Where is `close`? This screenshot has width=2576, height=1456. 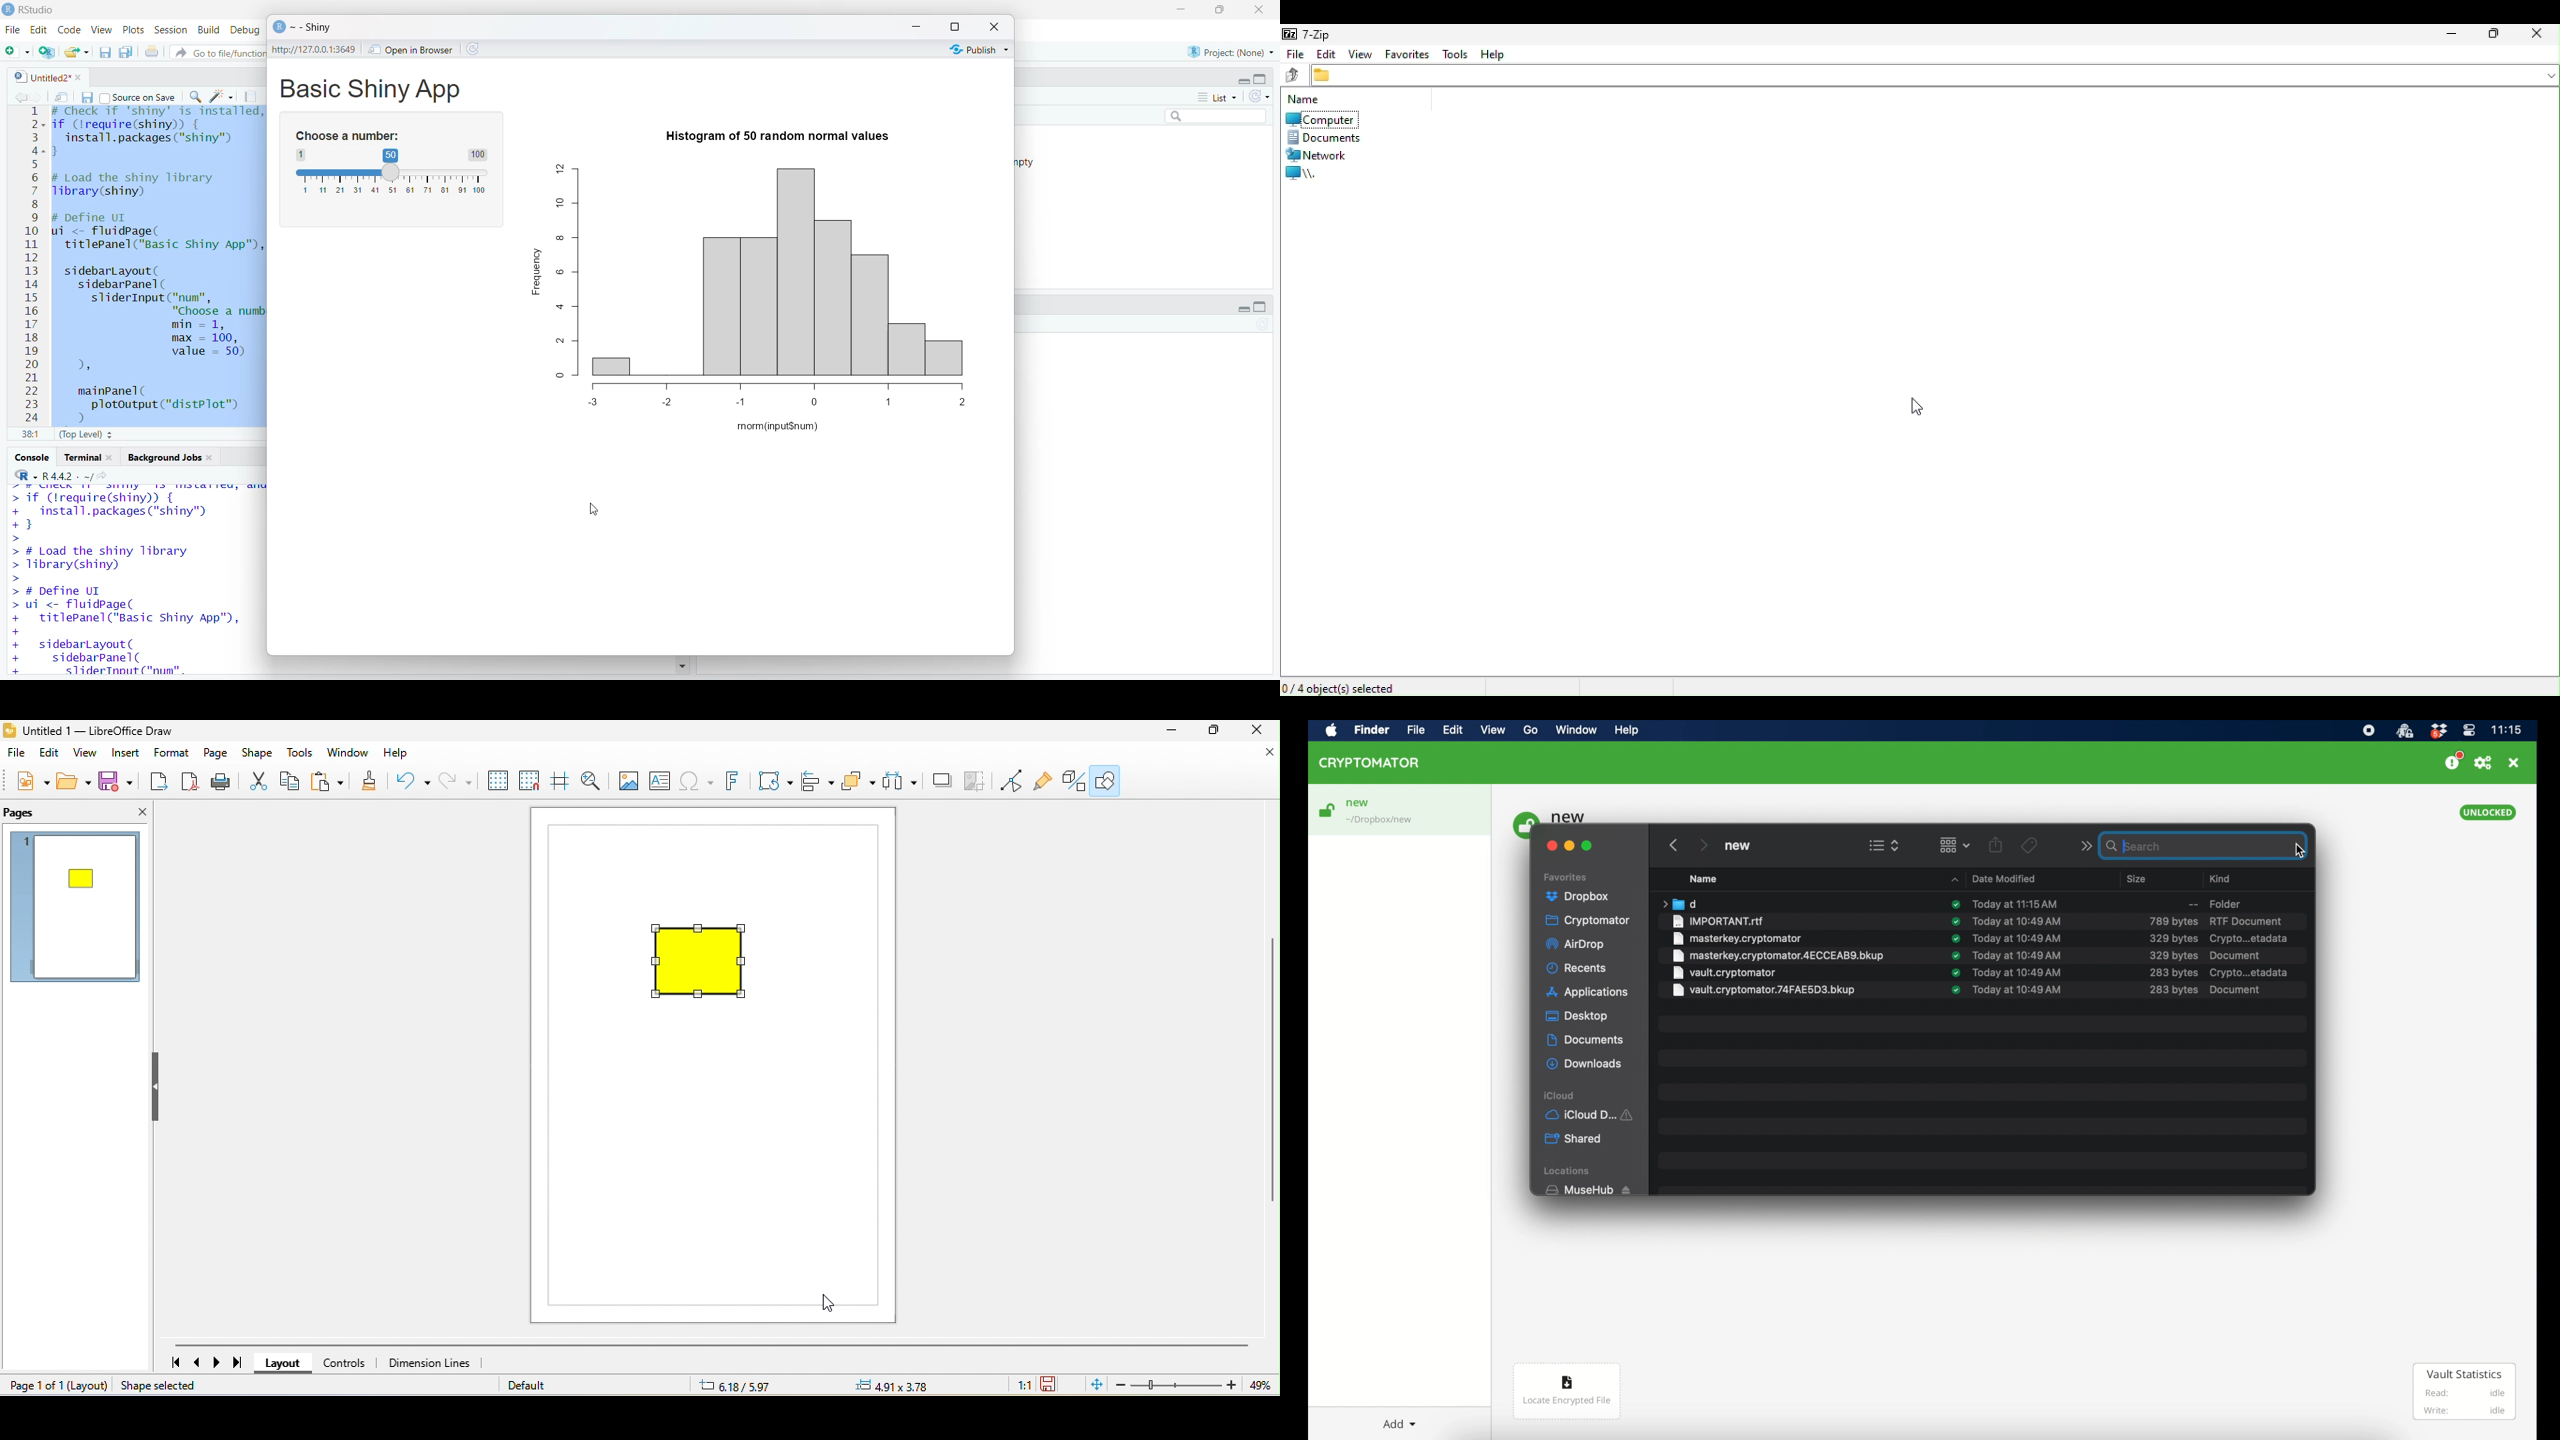 close is located at coordinates (1266, 754).